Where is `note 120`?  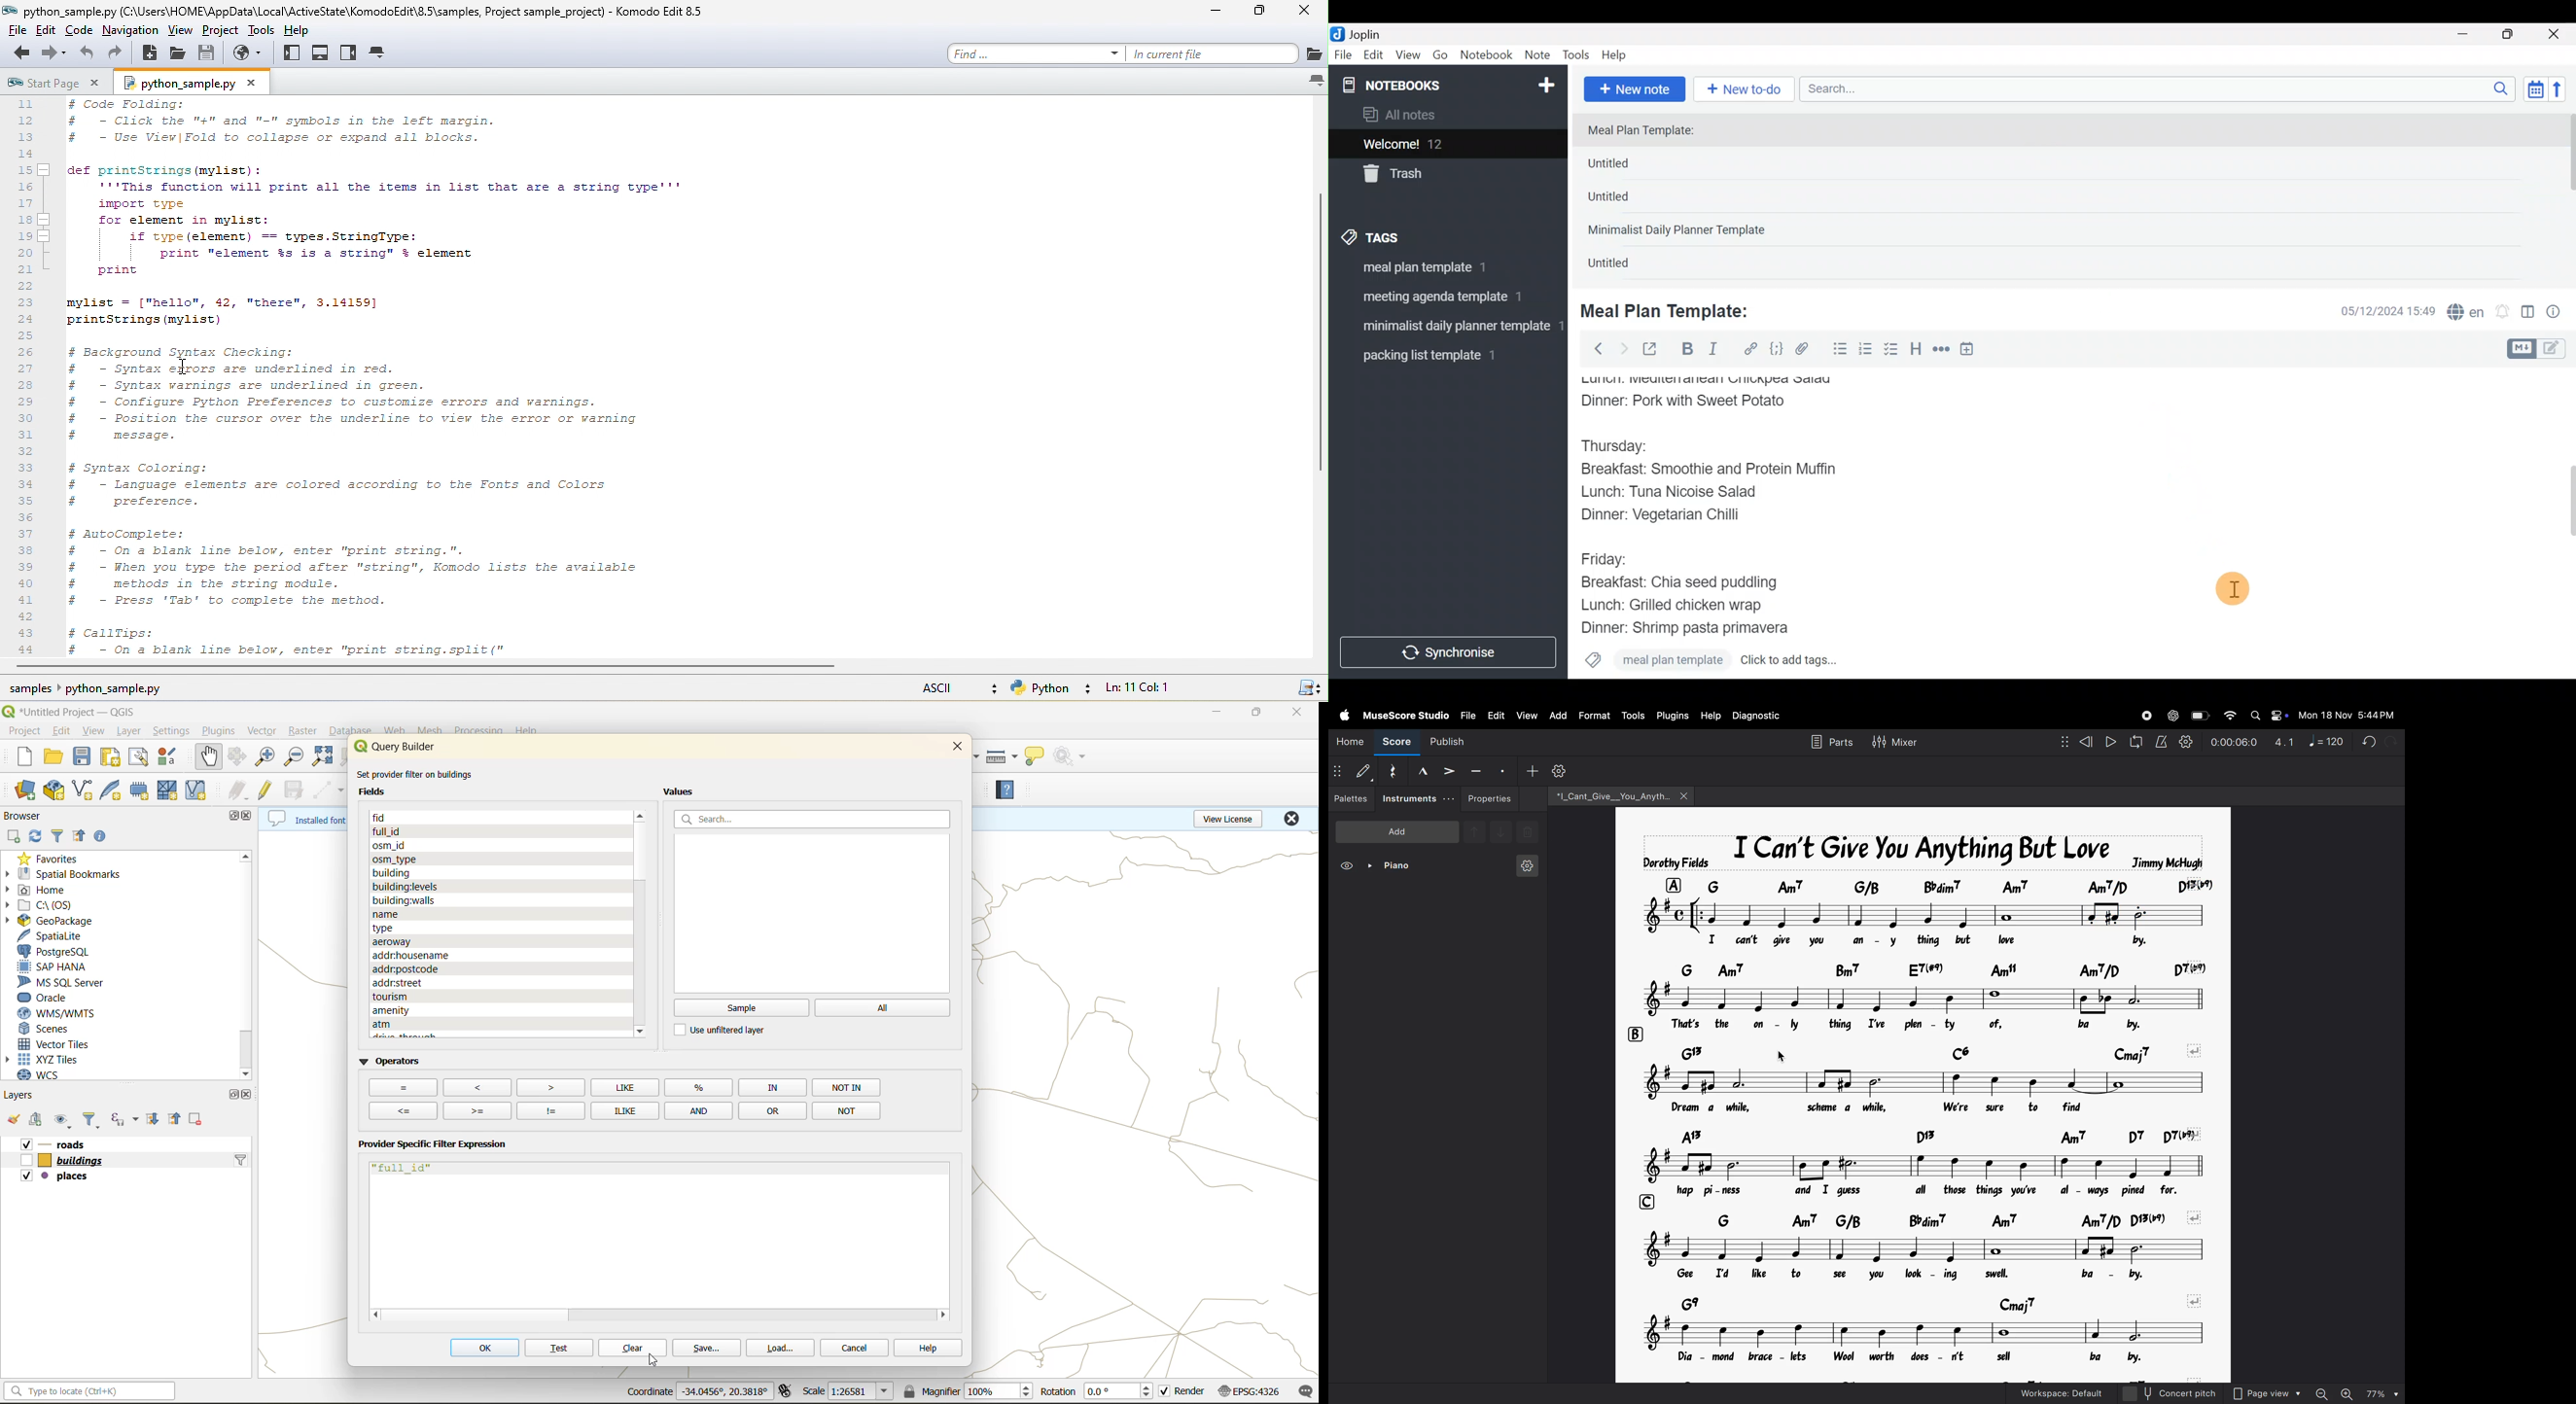 note 120 is located at coordinates (2326, 742).